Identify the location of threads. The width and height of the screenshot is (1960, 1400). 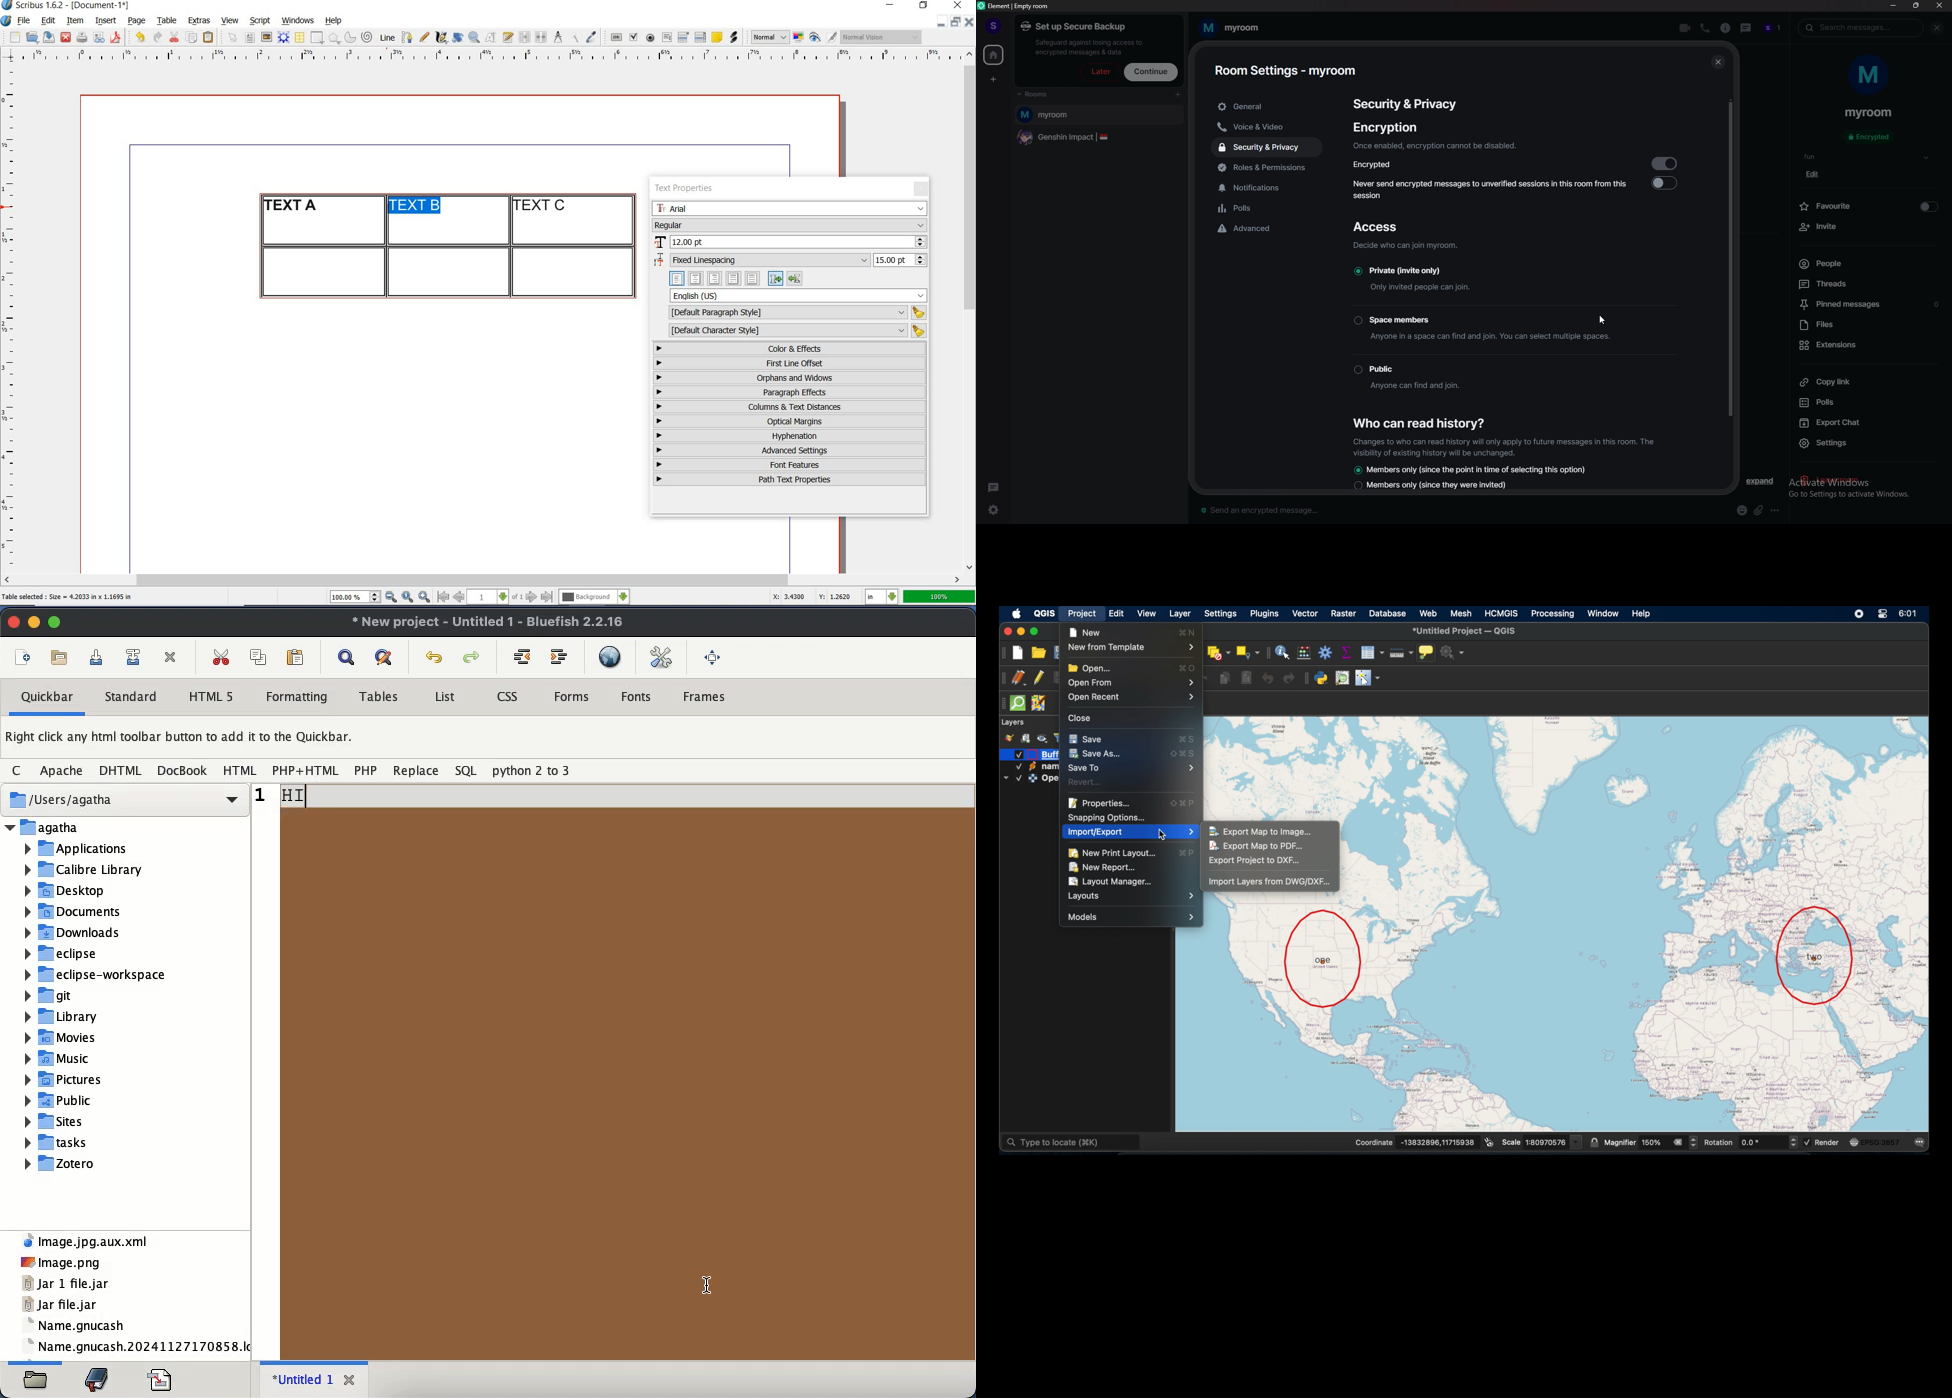
(995, 486).